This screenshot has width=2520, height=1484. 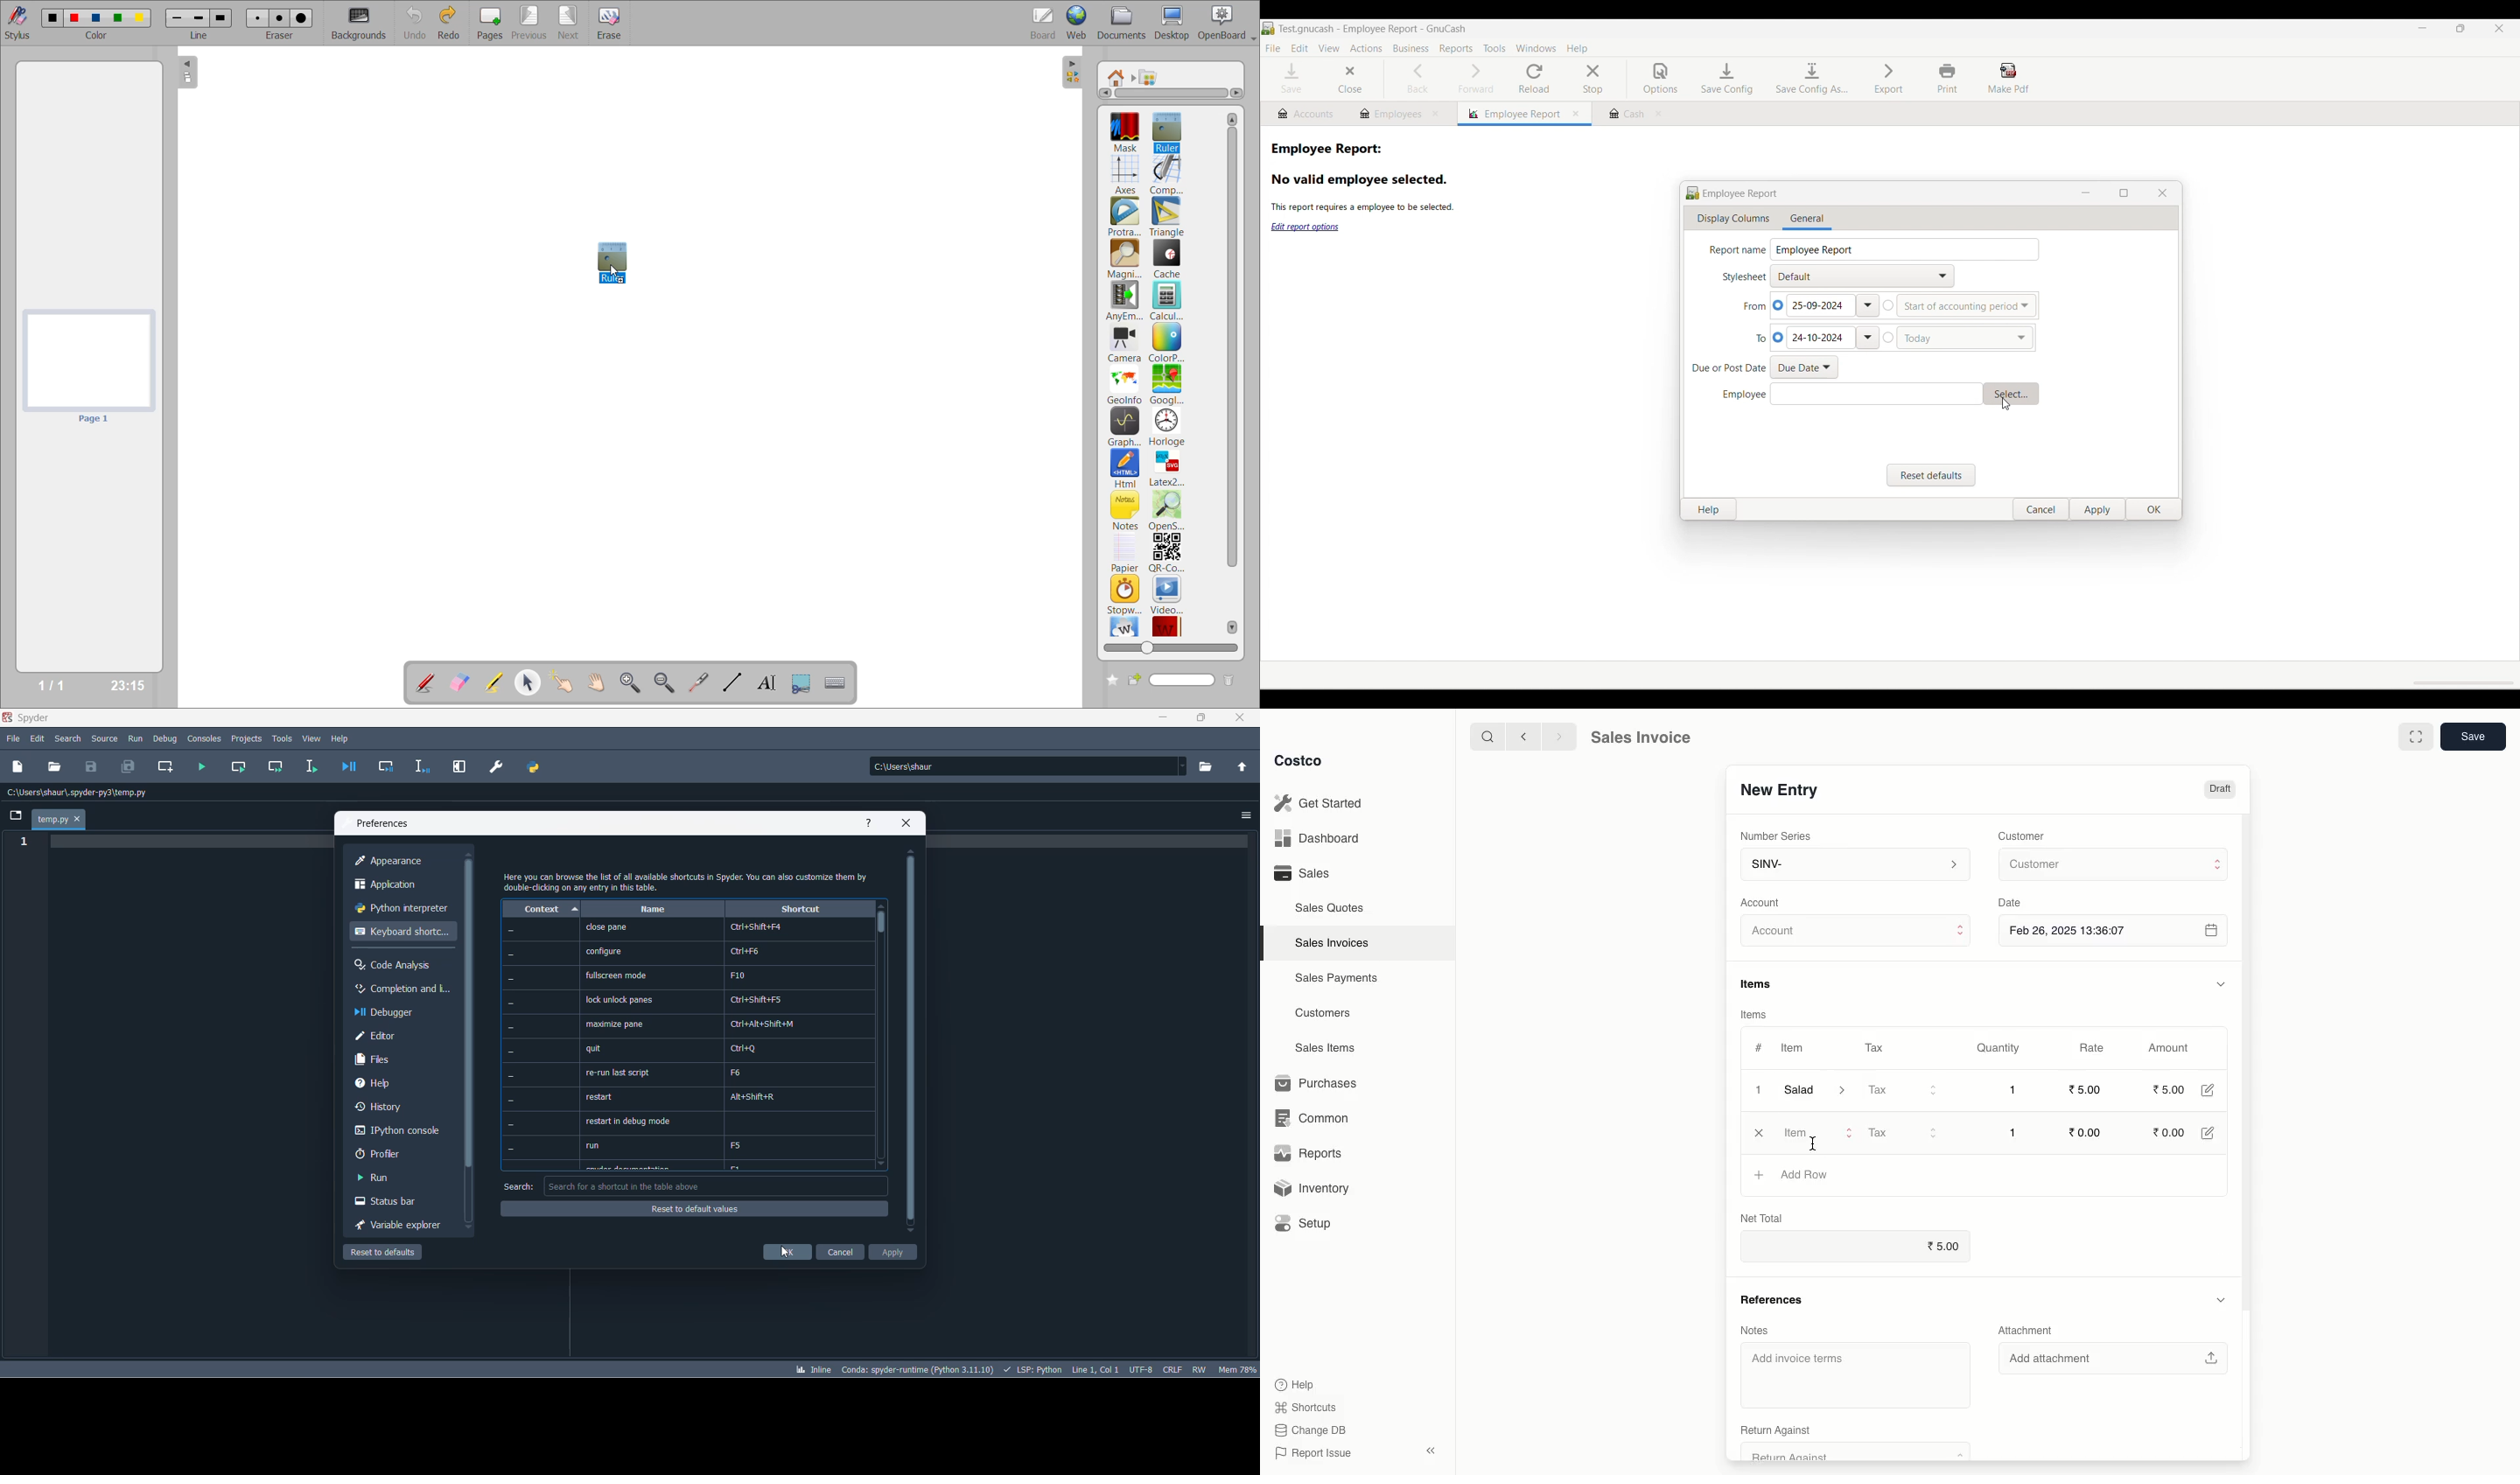 I want to click on Sales, so click(x=1301, y=873).